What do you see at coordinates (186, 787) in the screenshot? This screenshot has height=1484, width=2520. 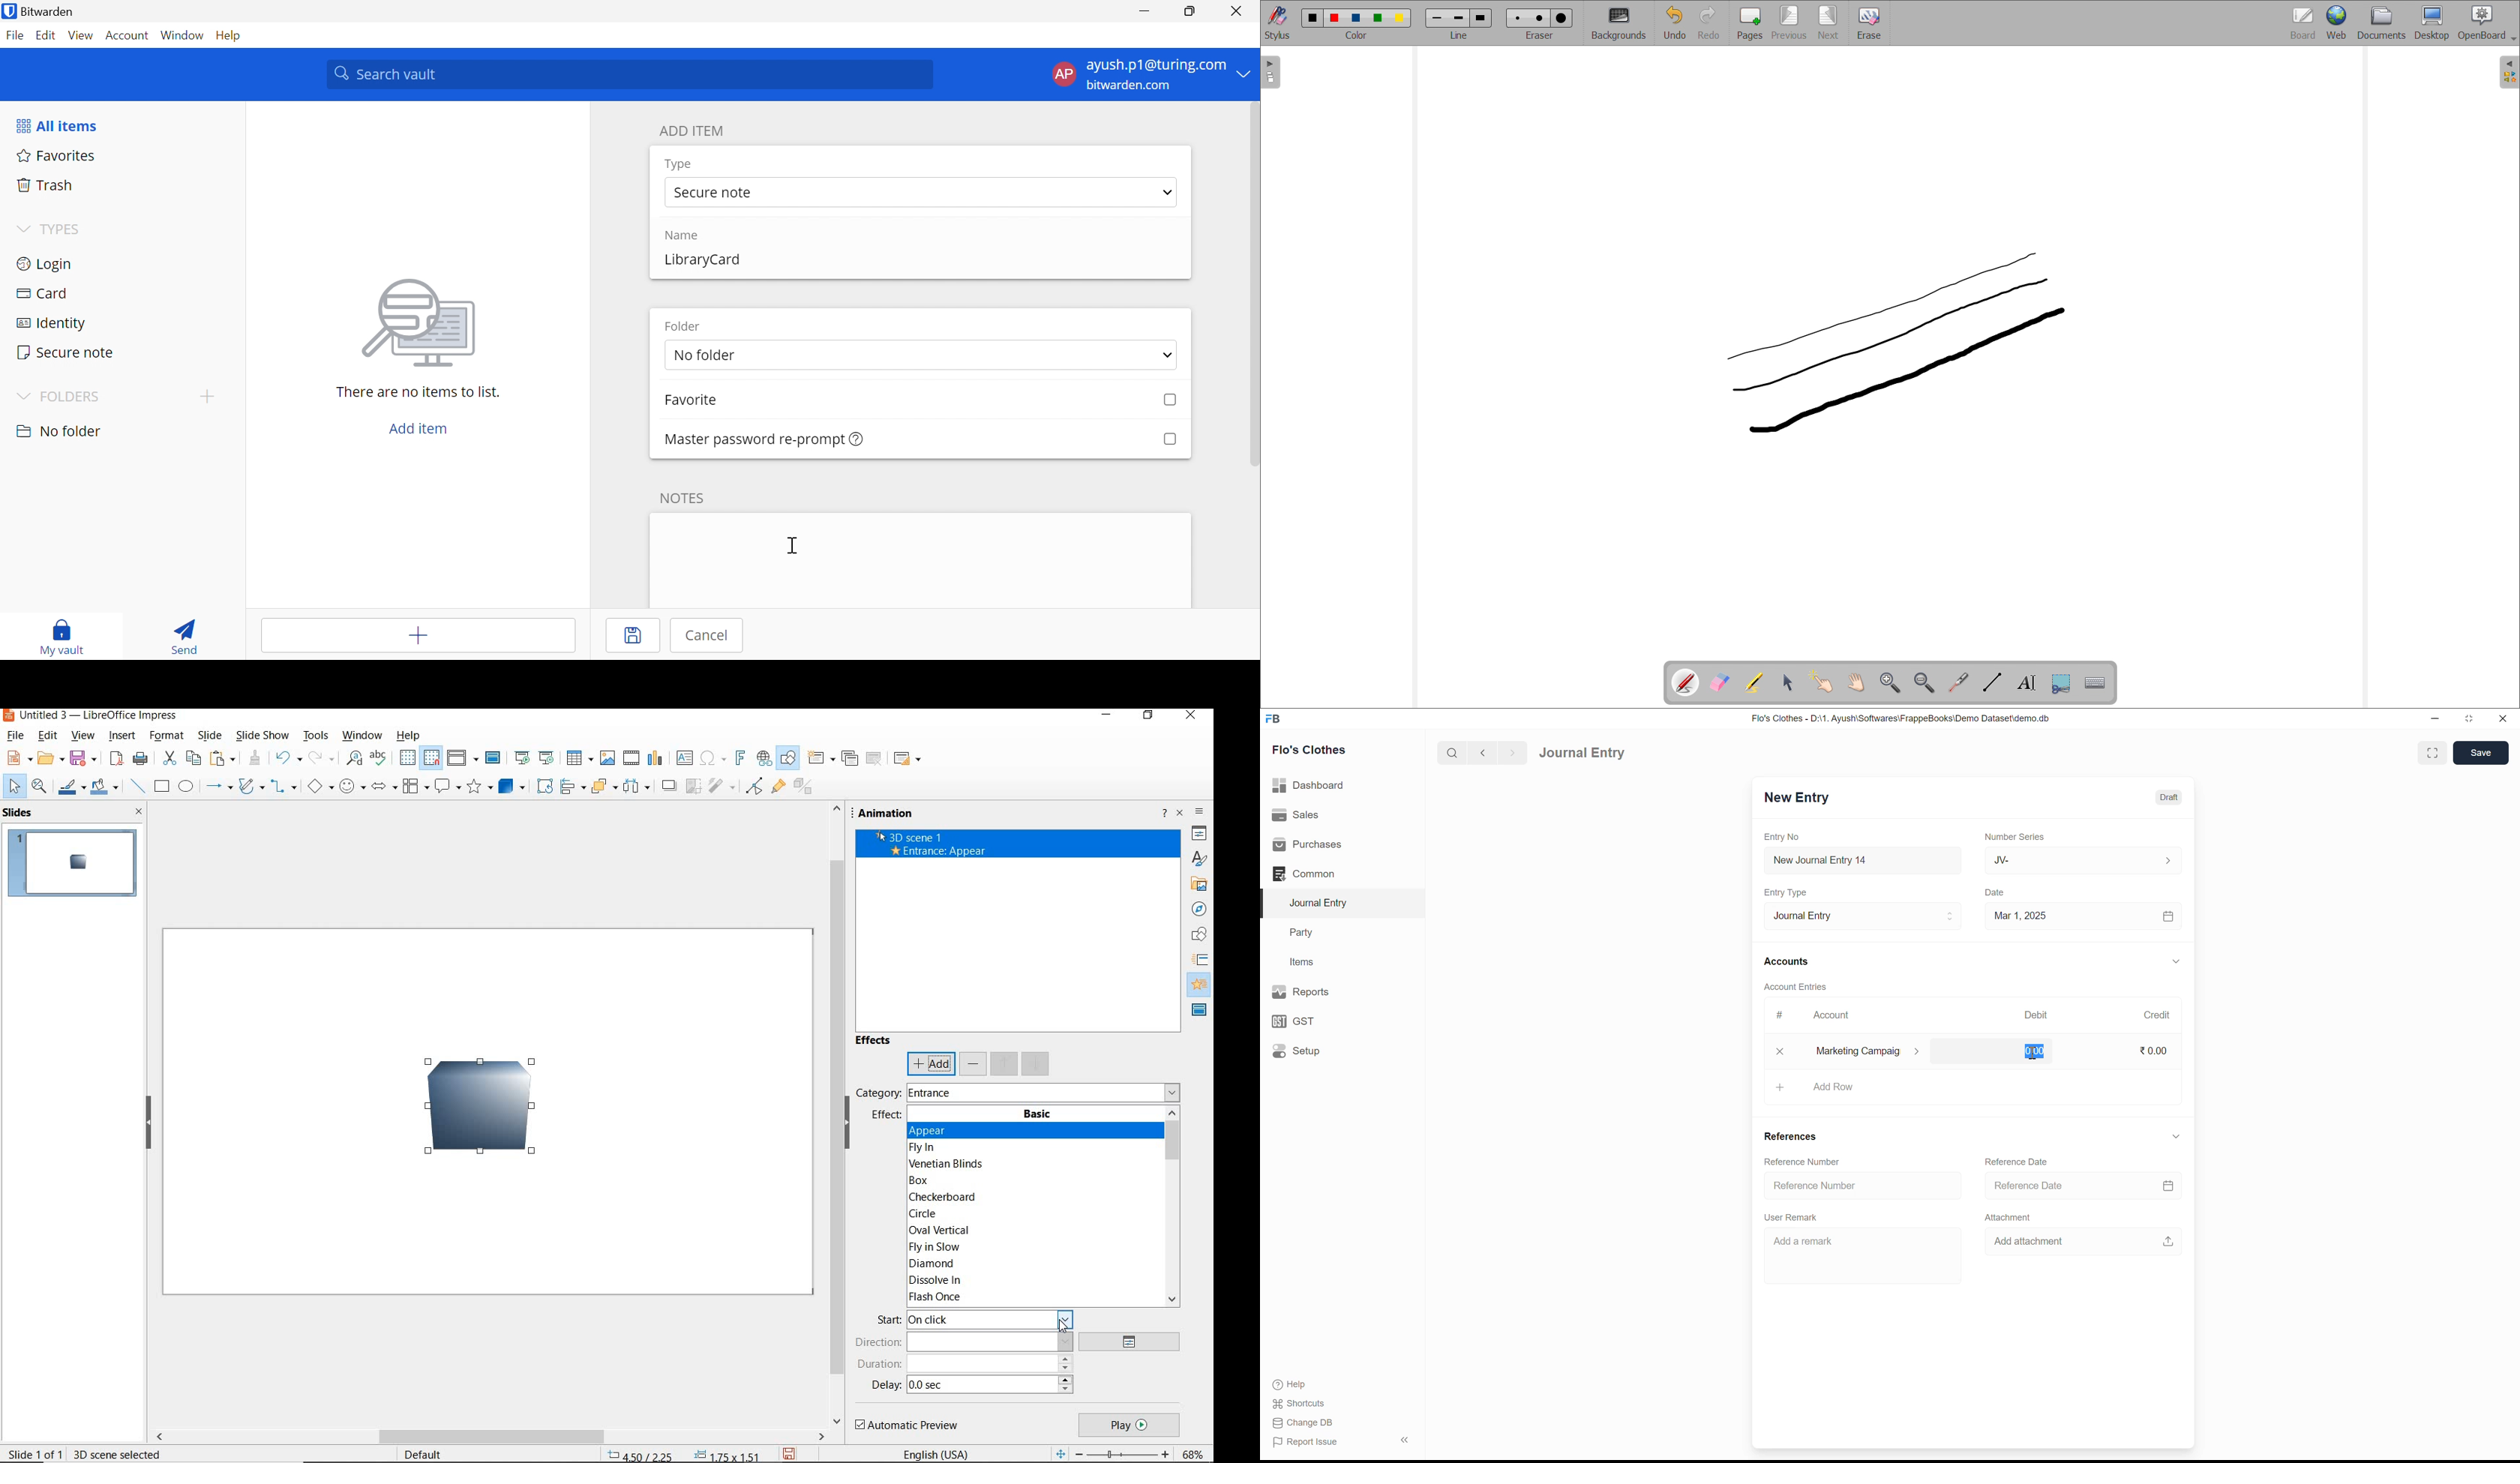 I see `ellipse` at bounding box center [186, 787].